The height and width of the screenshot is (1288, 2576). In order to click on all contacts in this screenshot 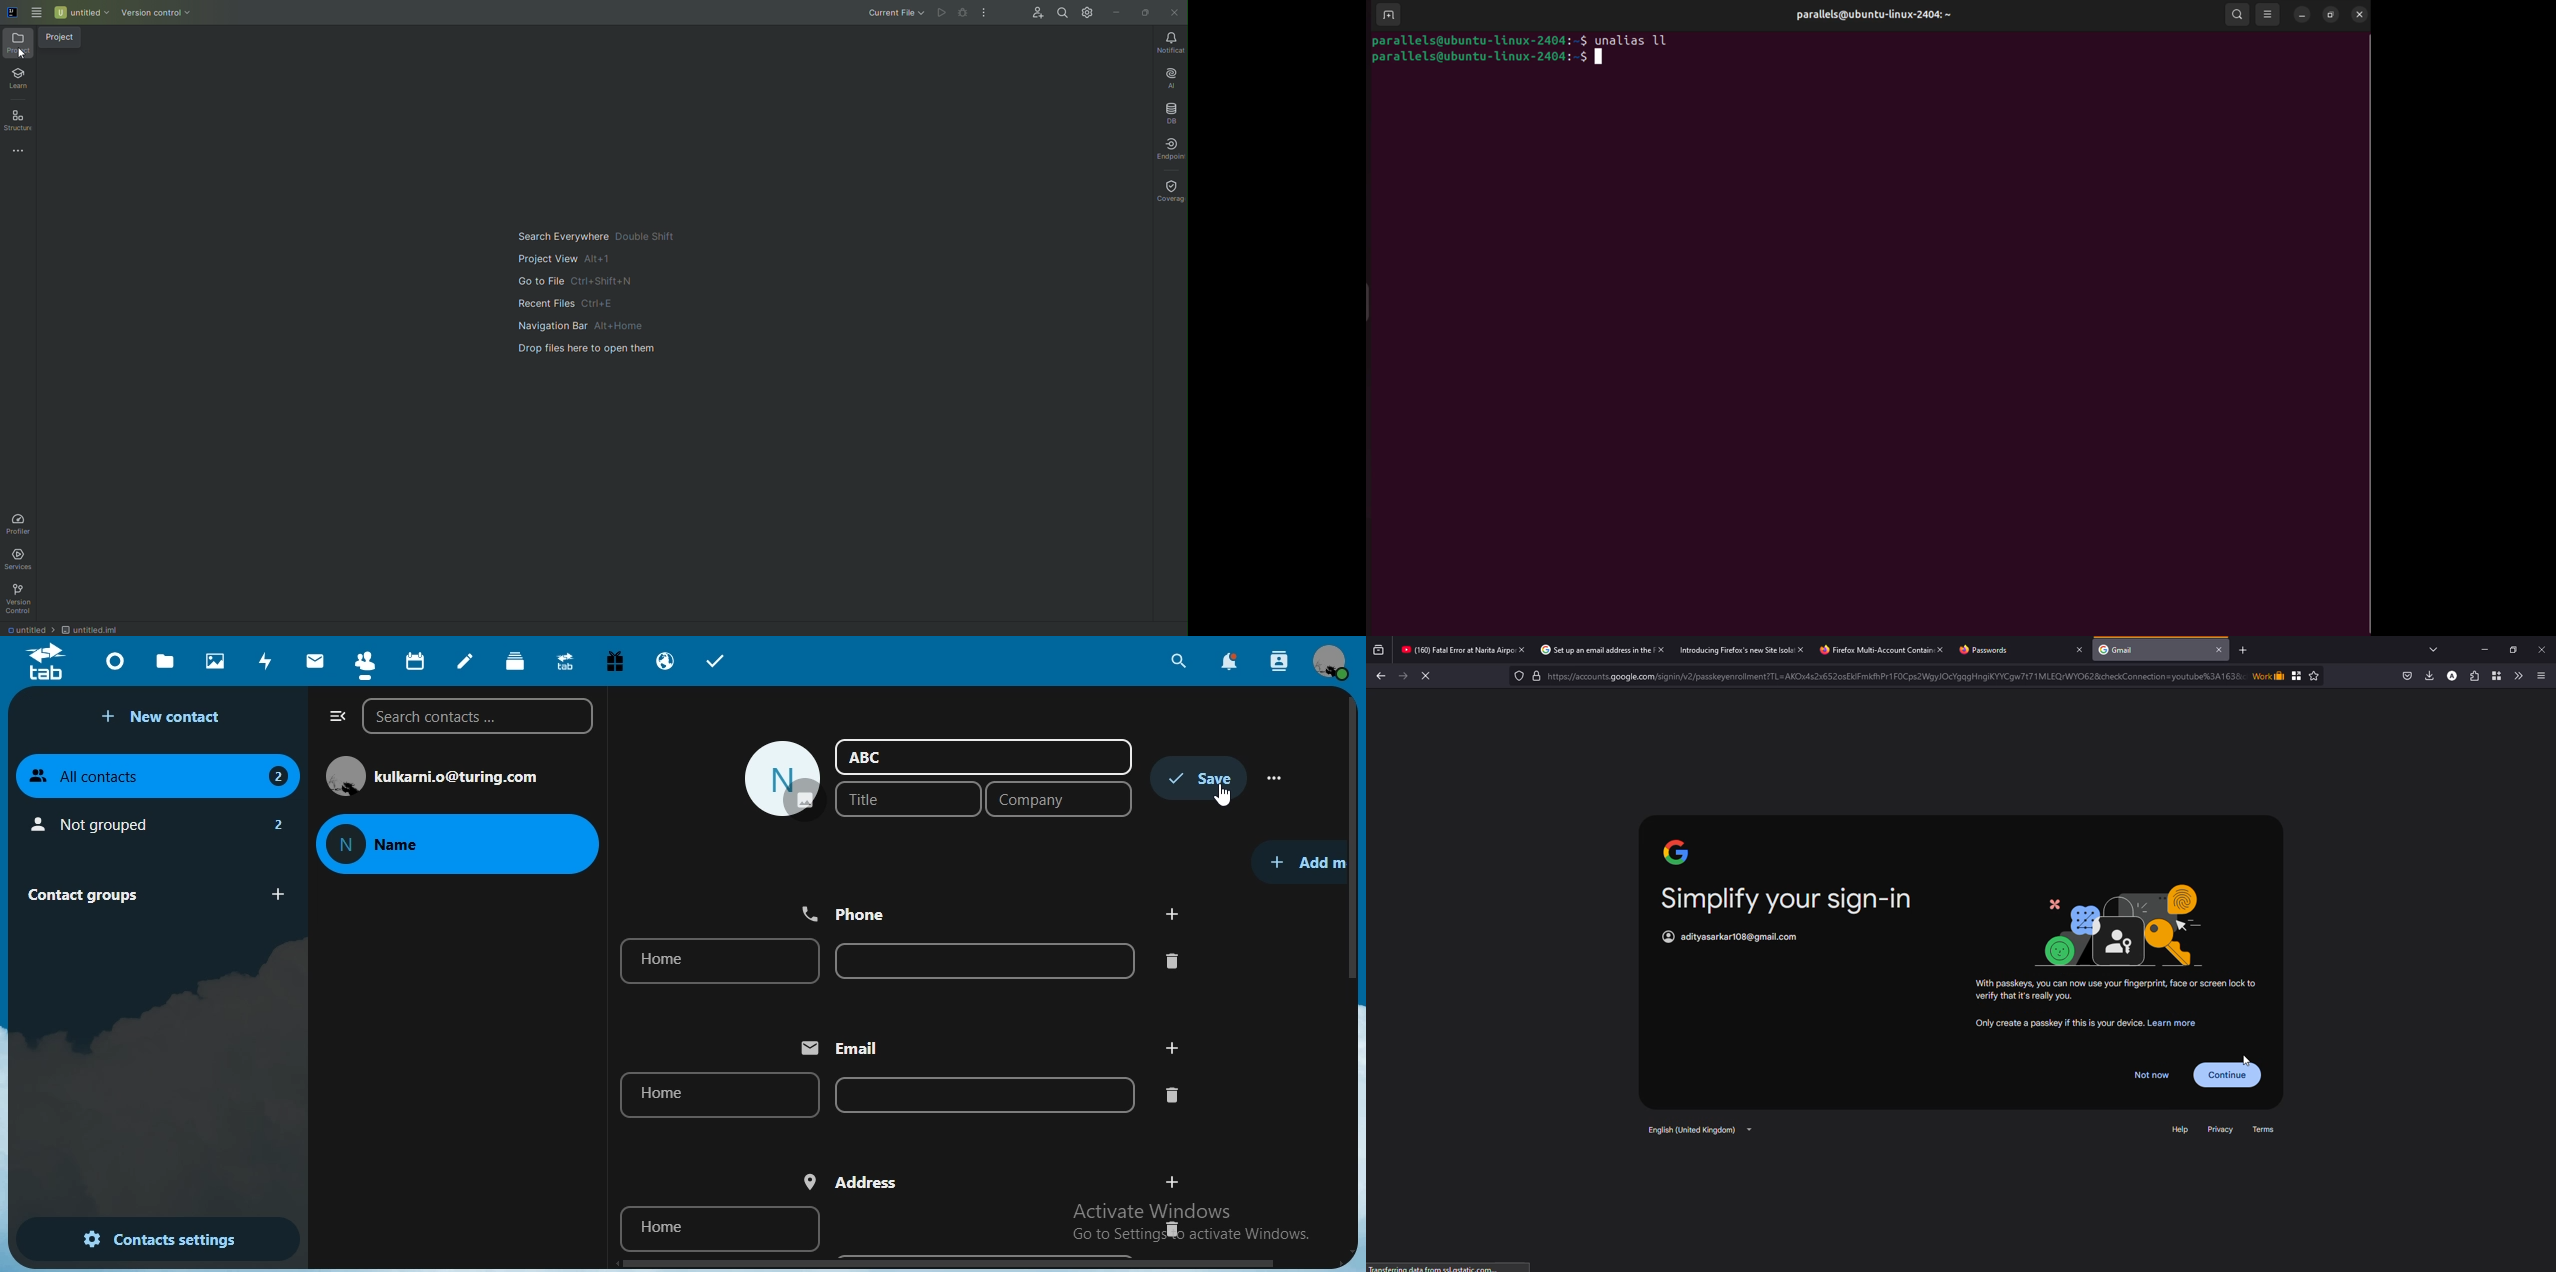, I will do `click(161, 775)`.